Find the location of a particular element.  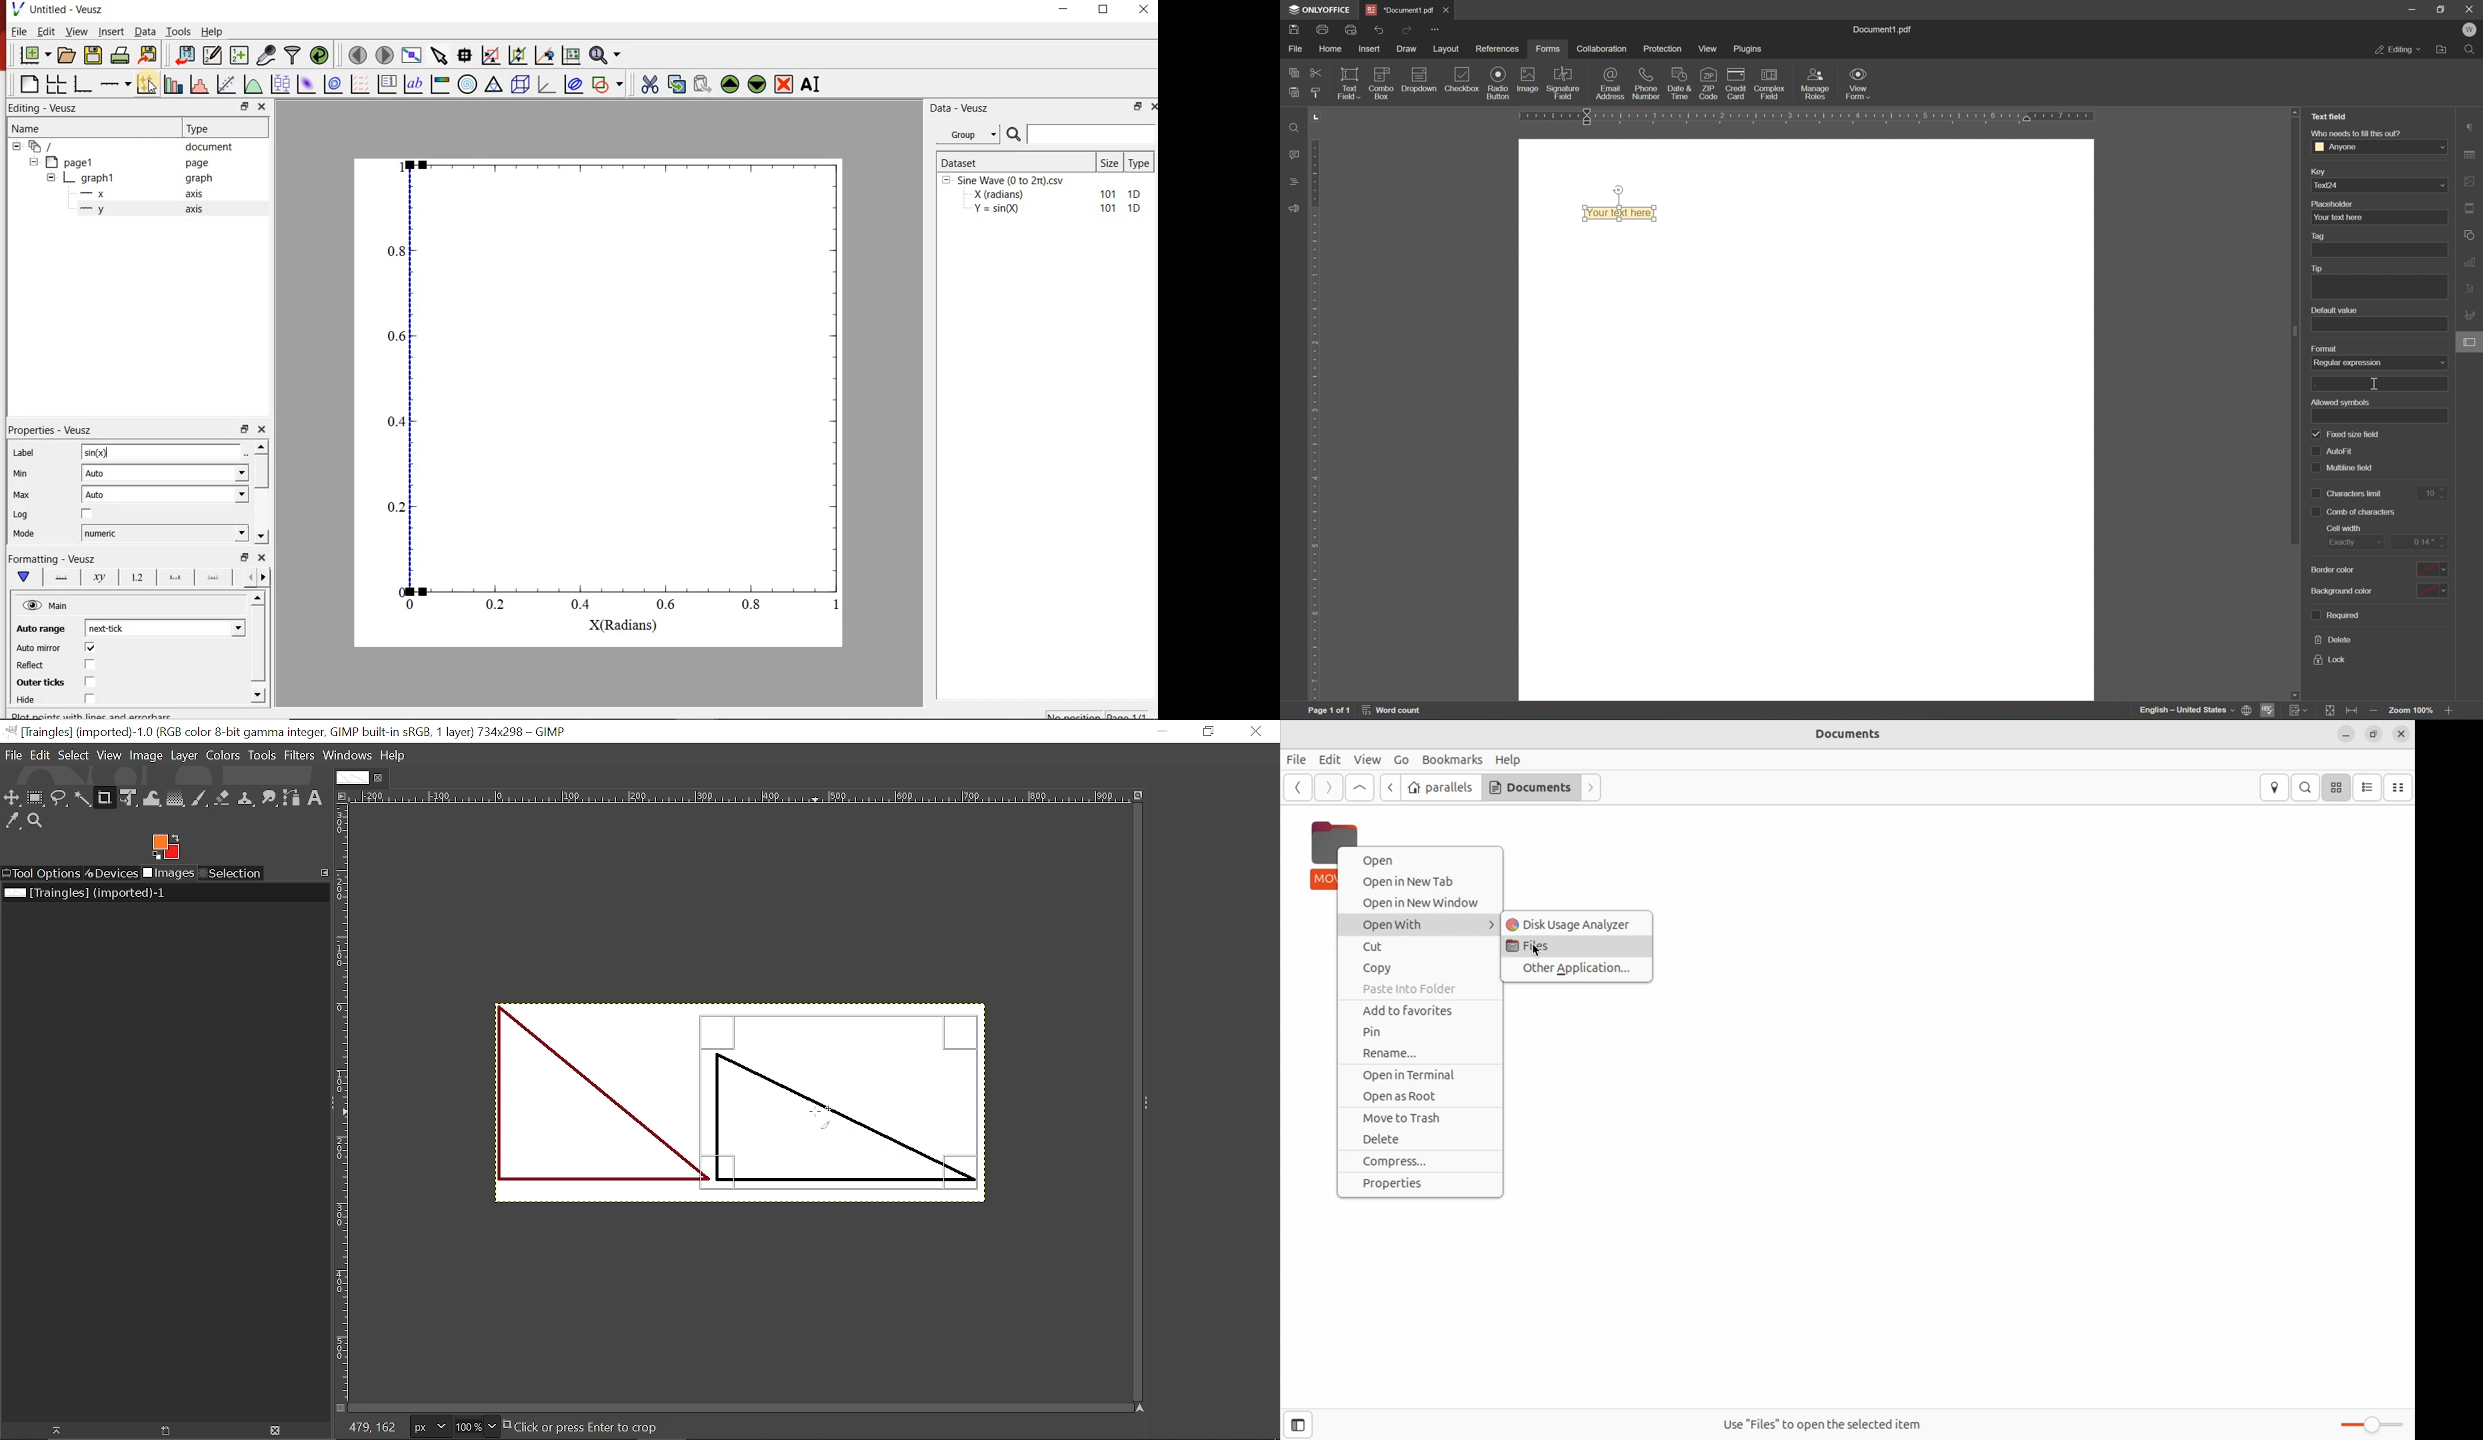

chart settings is located at coordinates (2471, 260).